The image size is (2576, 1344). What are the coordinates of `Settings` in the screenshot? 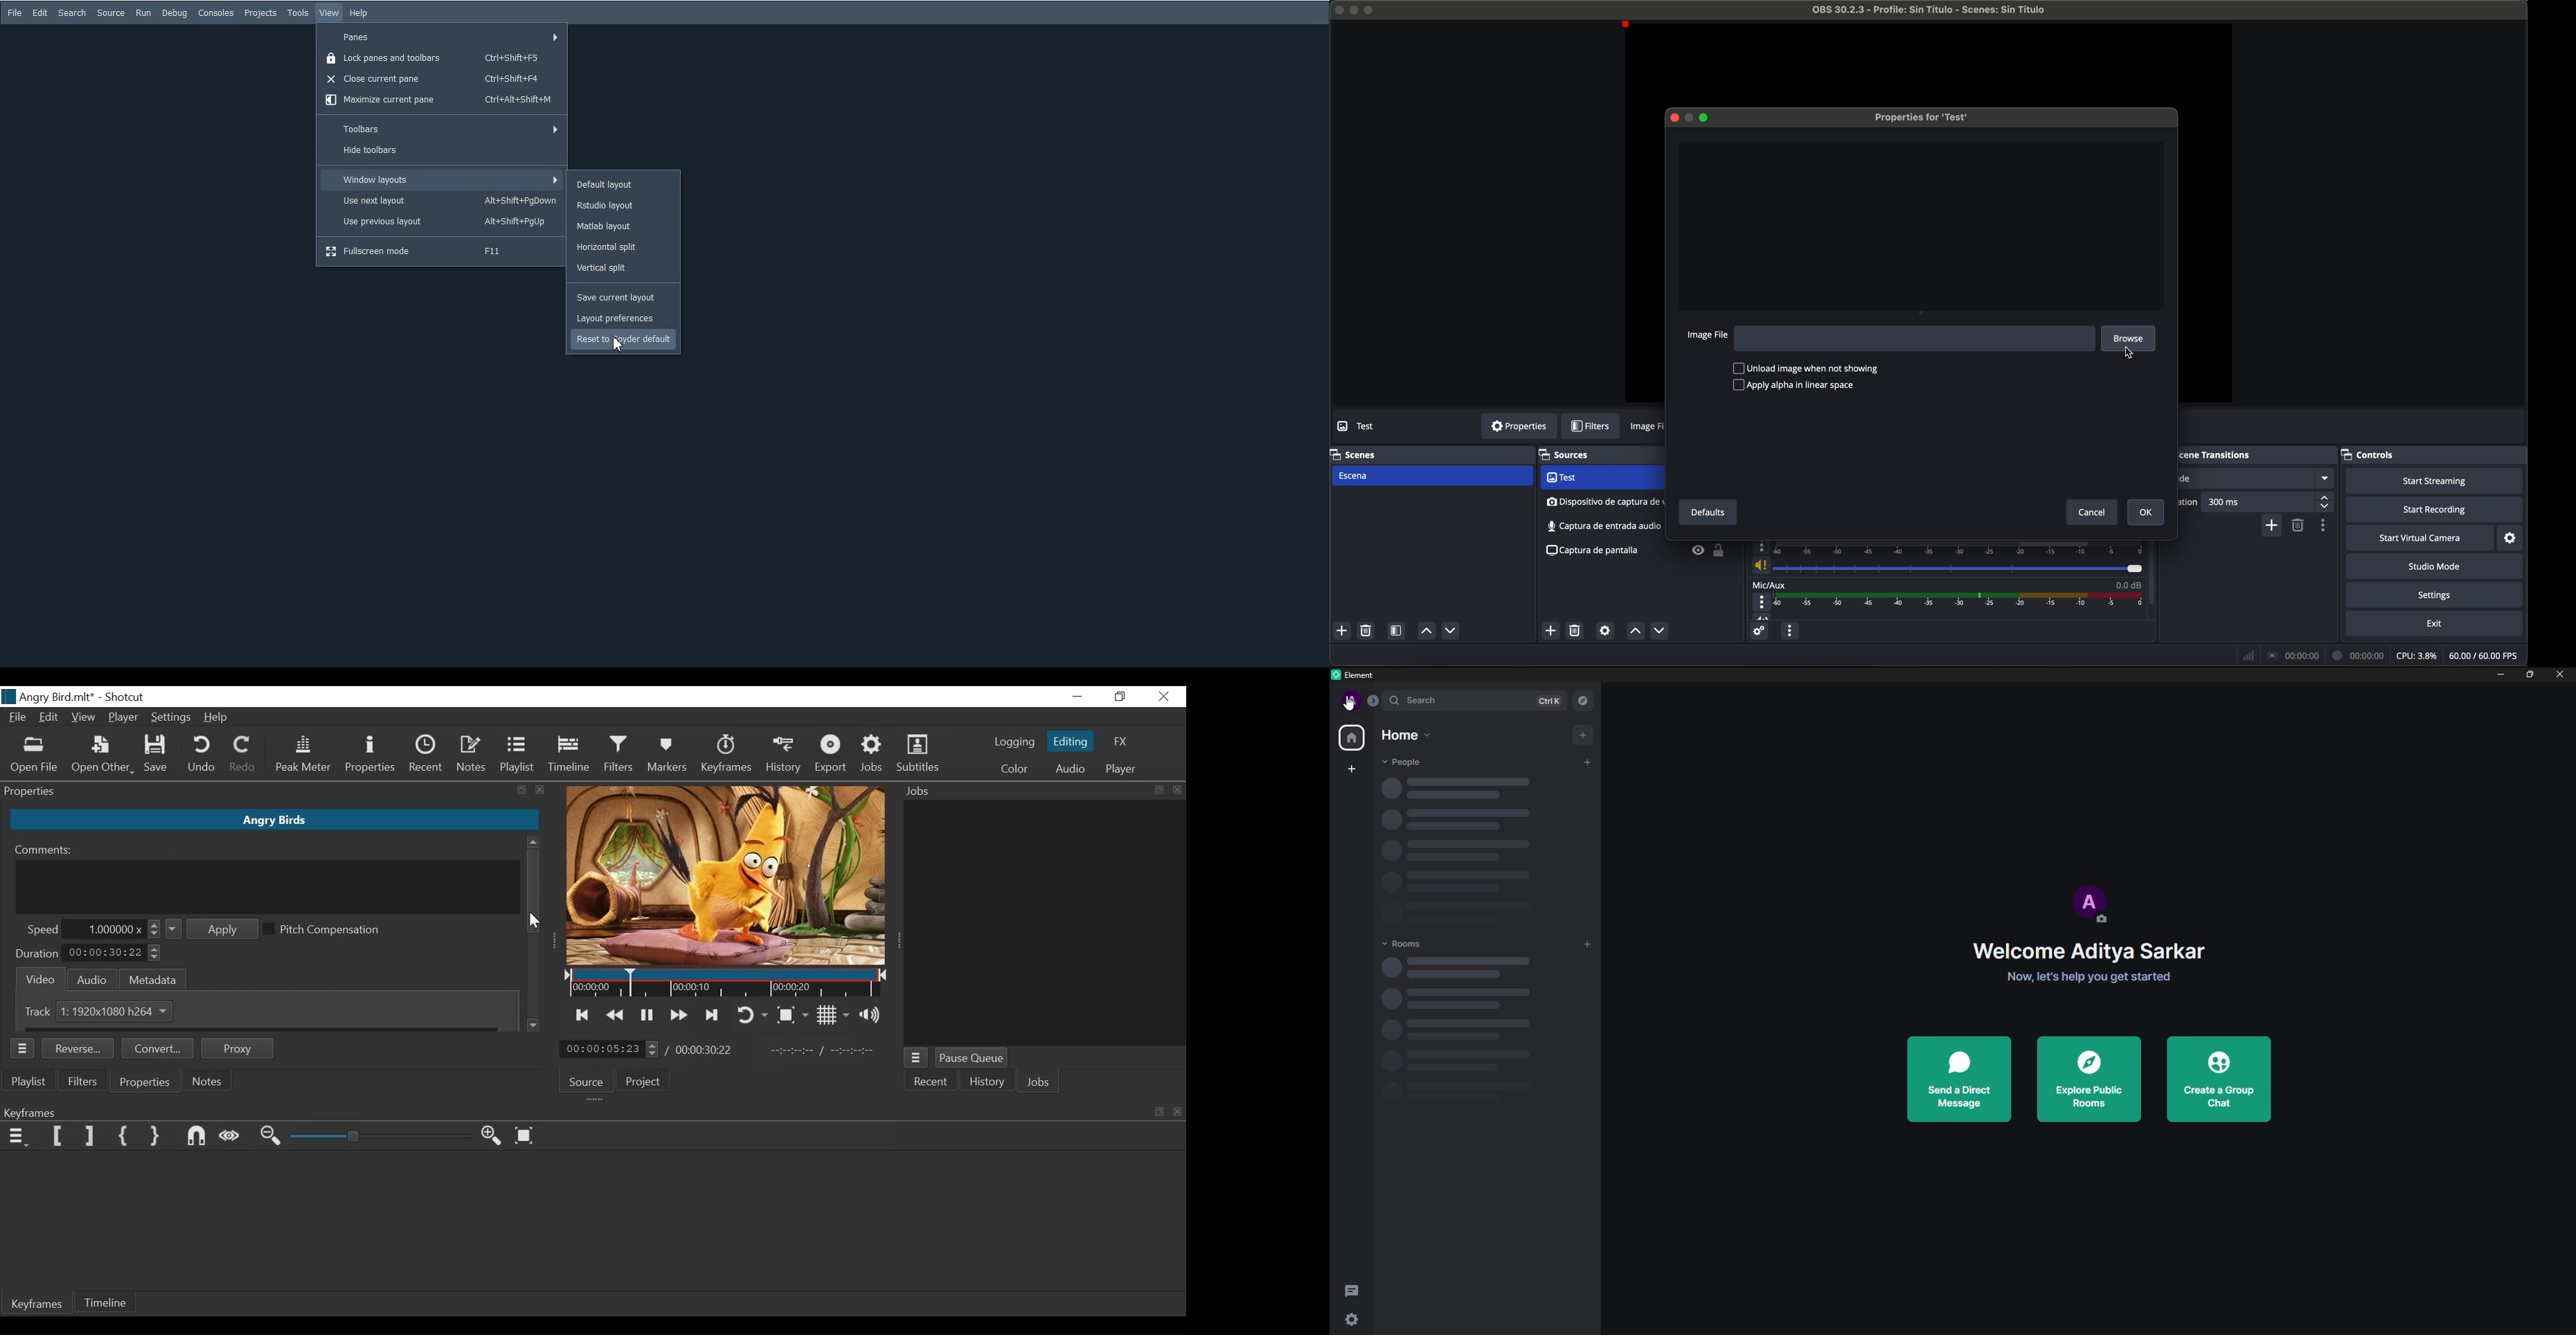 It's located at (169, 719).